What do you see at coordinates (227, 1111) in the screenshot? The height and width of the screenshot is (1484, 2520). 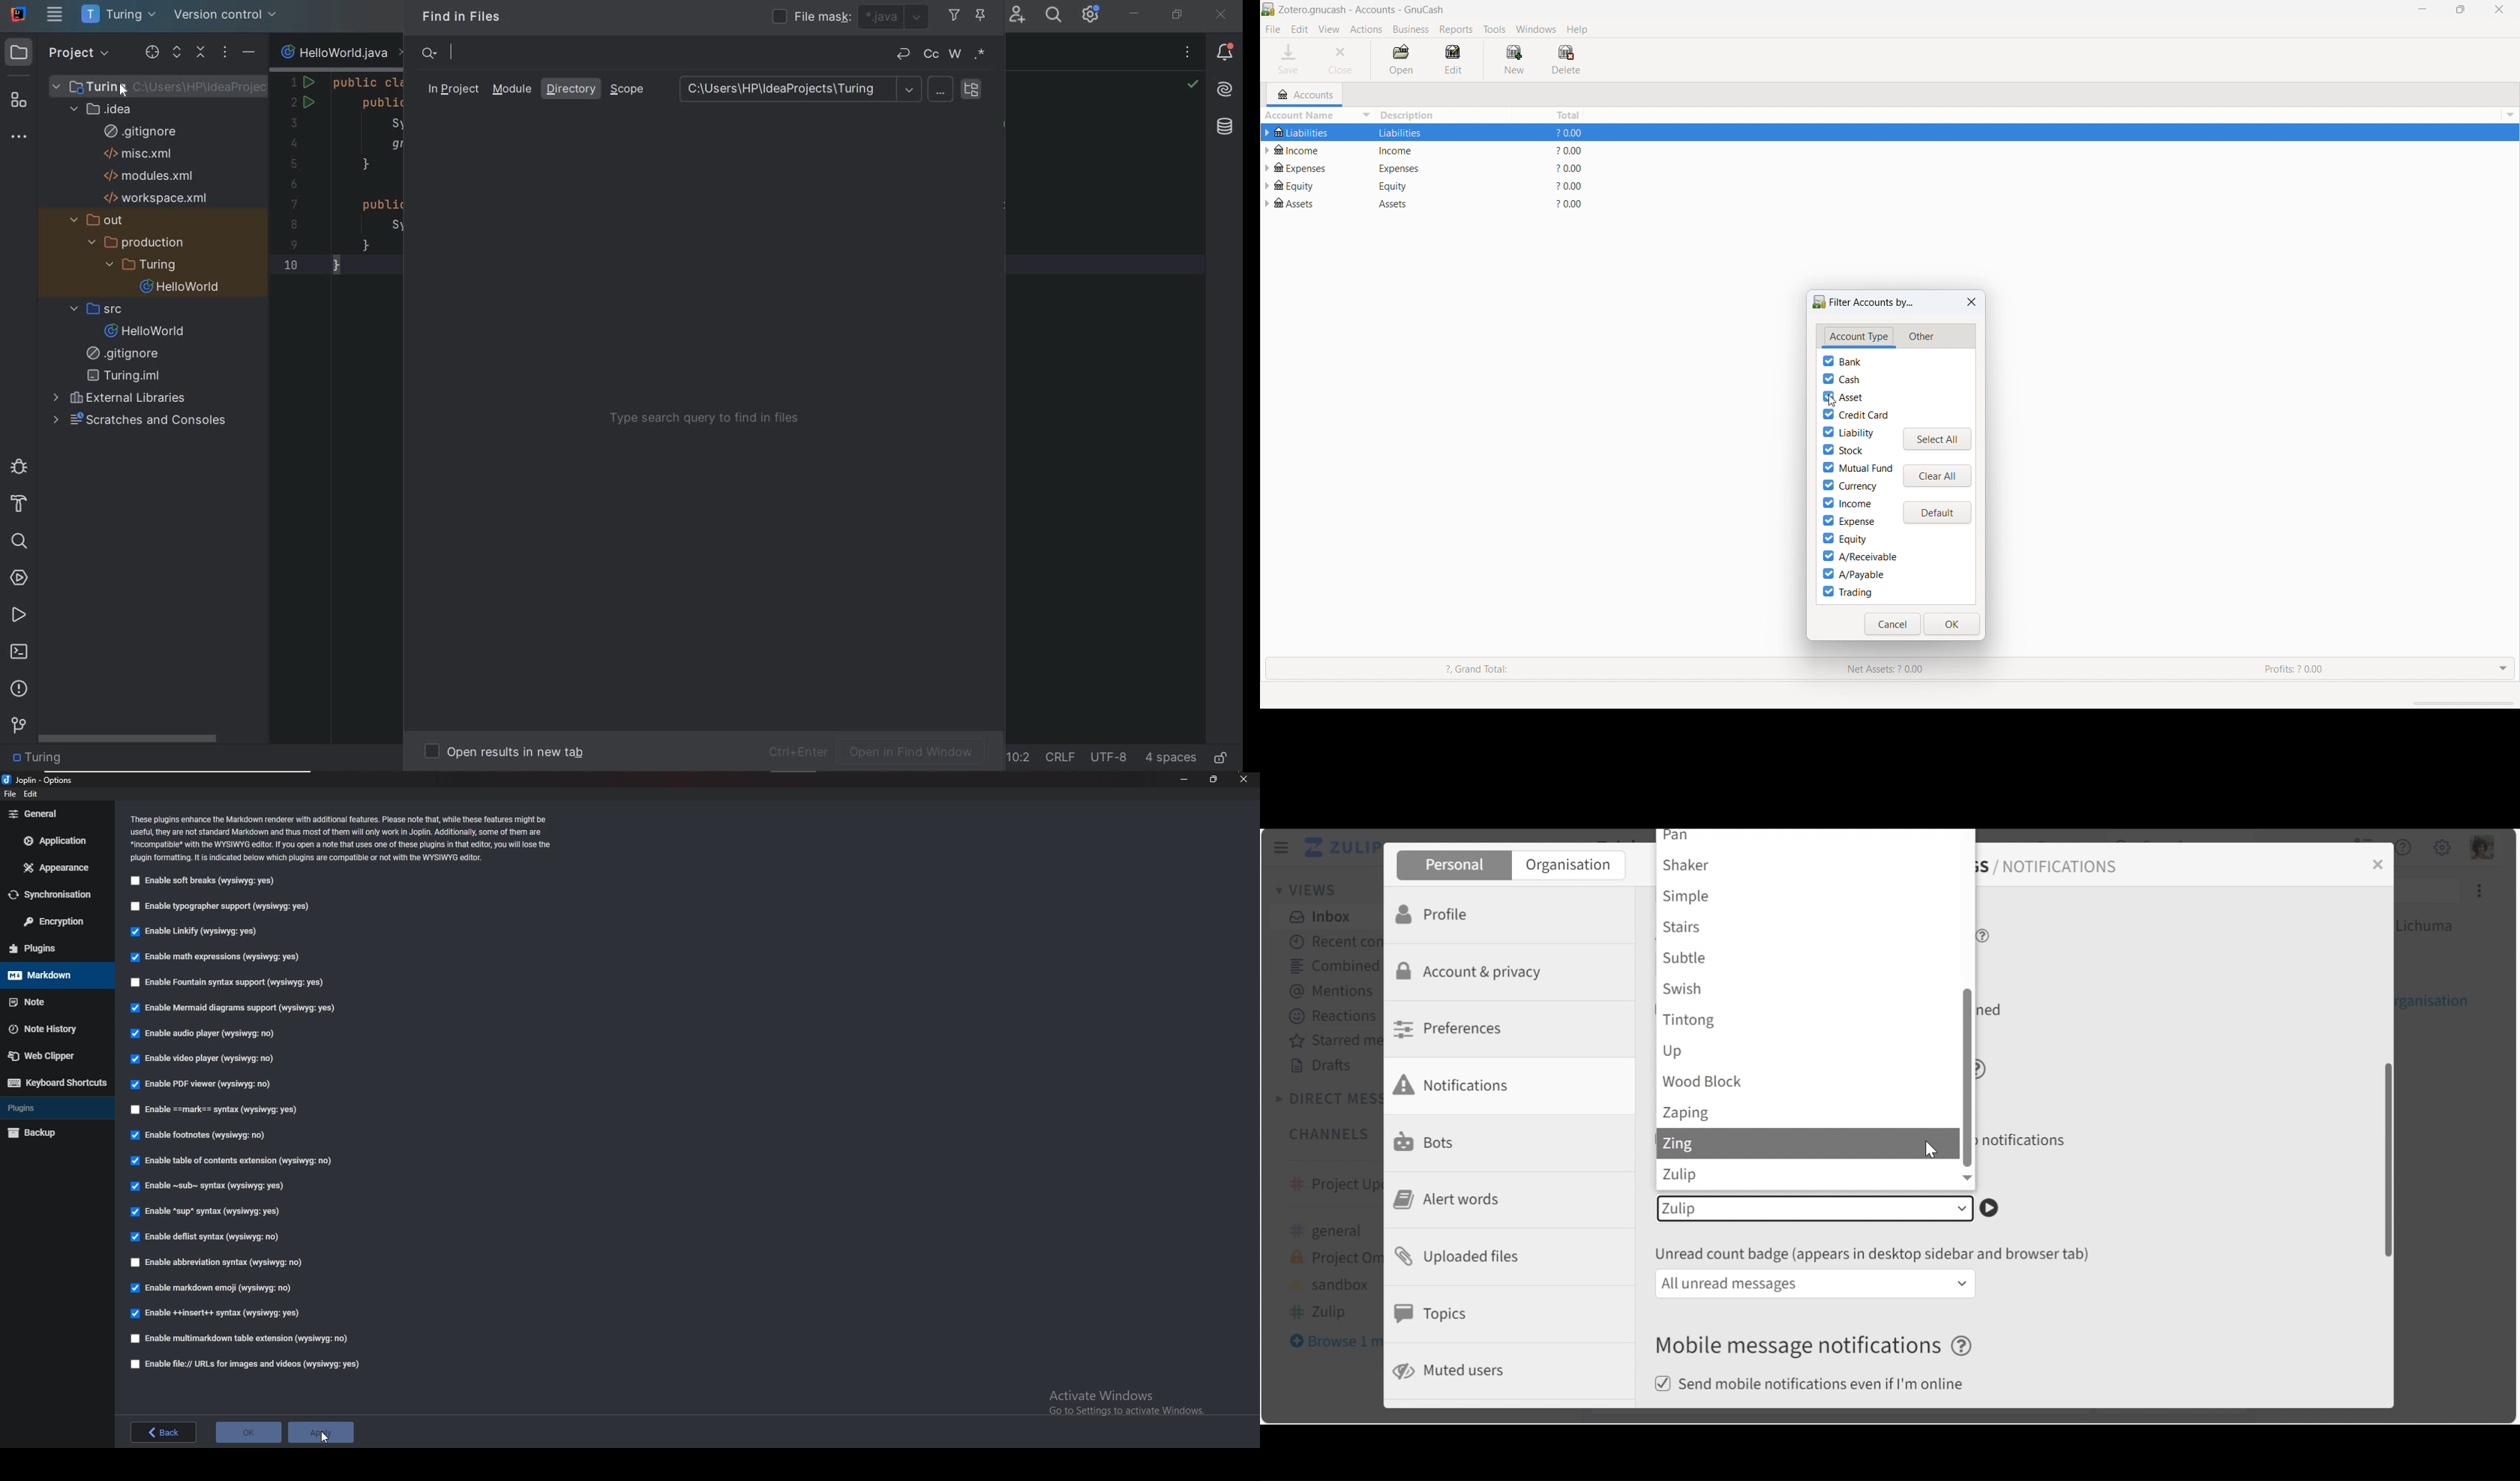 I see `enable Mark Syntax` at bounding box center [227, 1111].